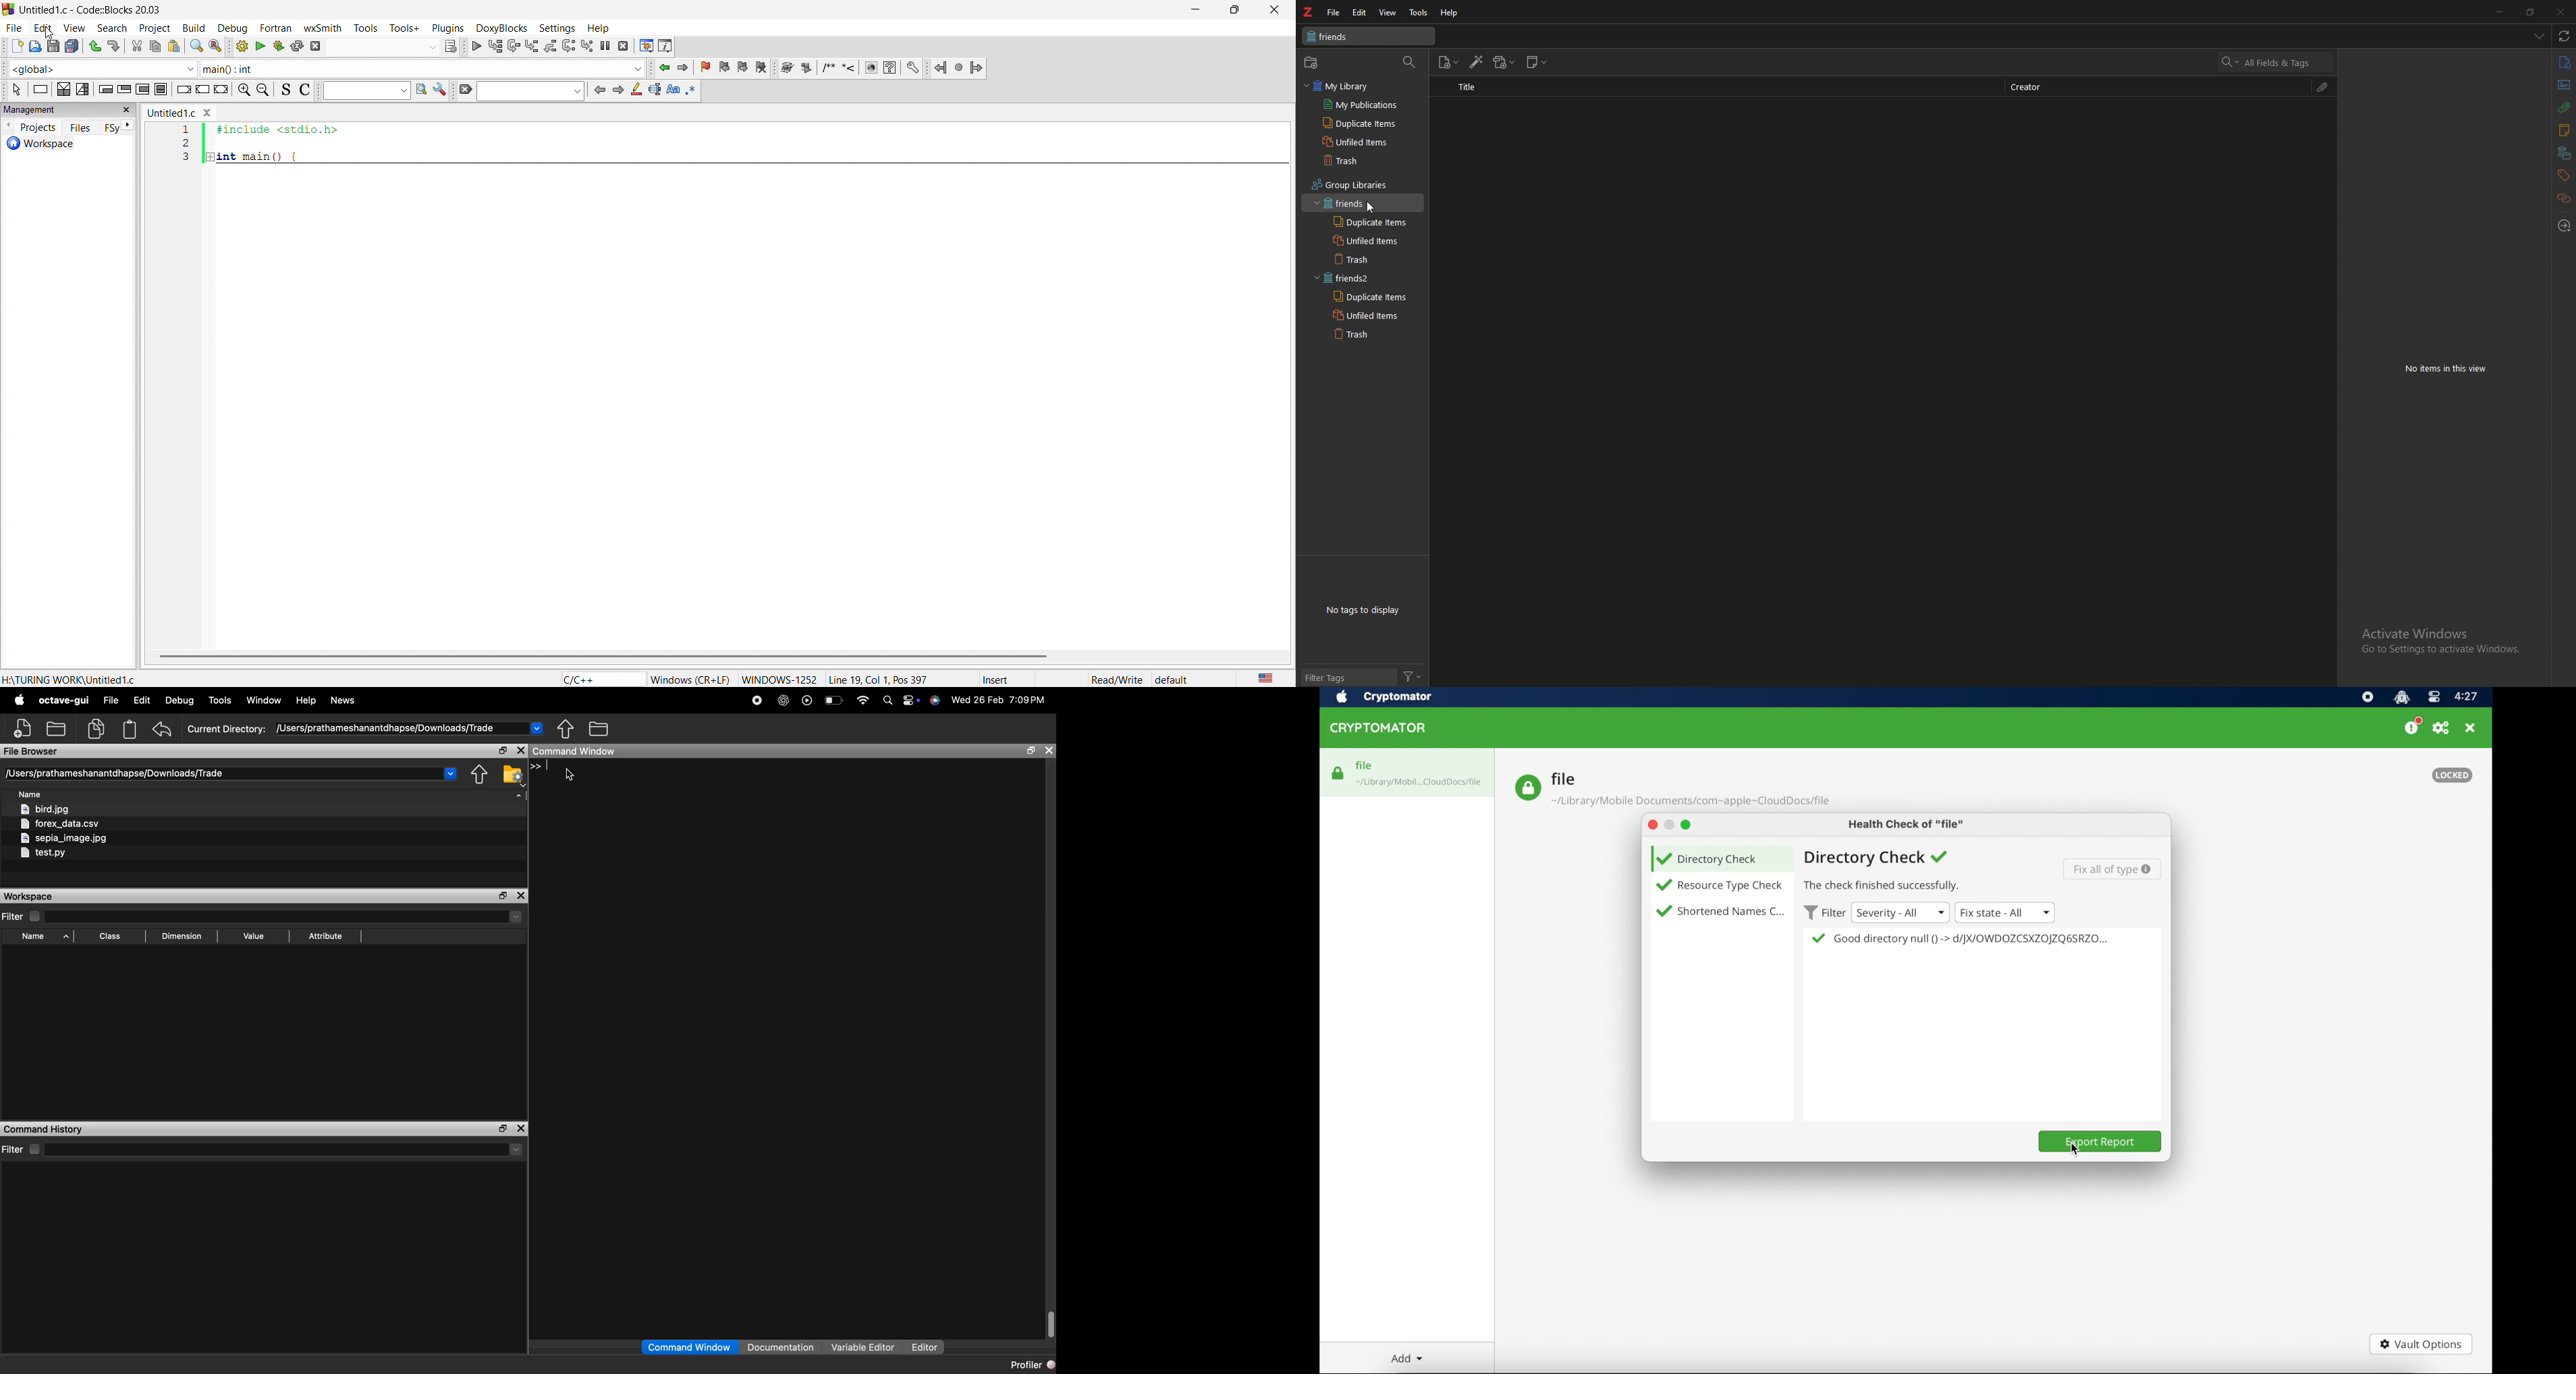  I want to click on next line, so click(512, 47).